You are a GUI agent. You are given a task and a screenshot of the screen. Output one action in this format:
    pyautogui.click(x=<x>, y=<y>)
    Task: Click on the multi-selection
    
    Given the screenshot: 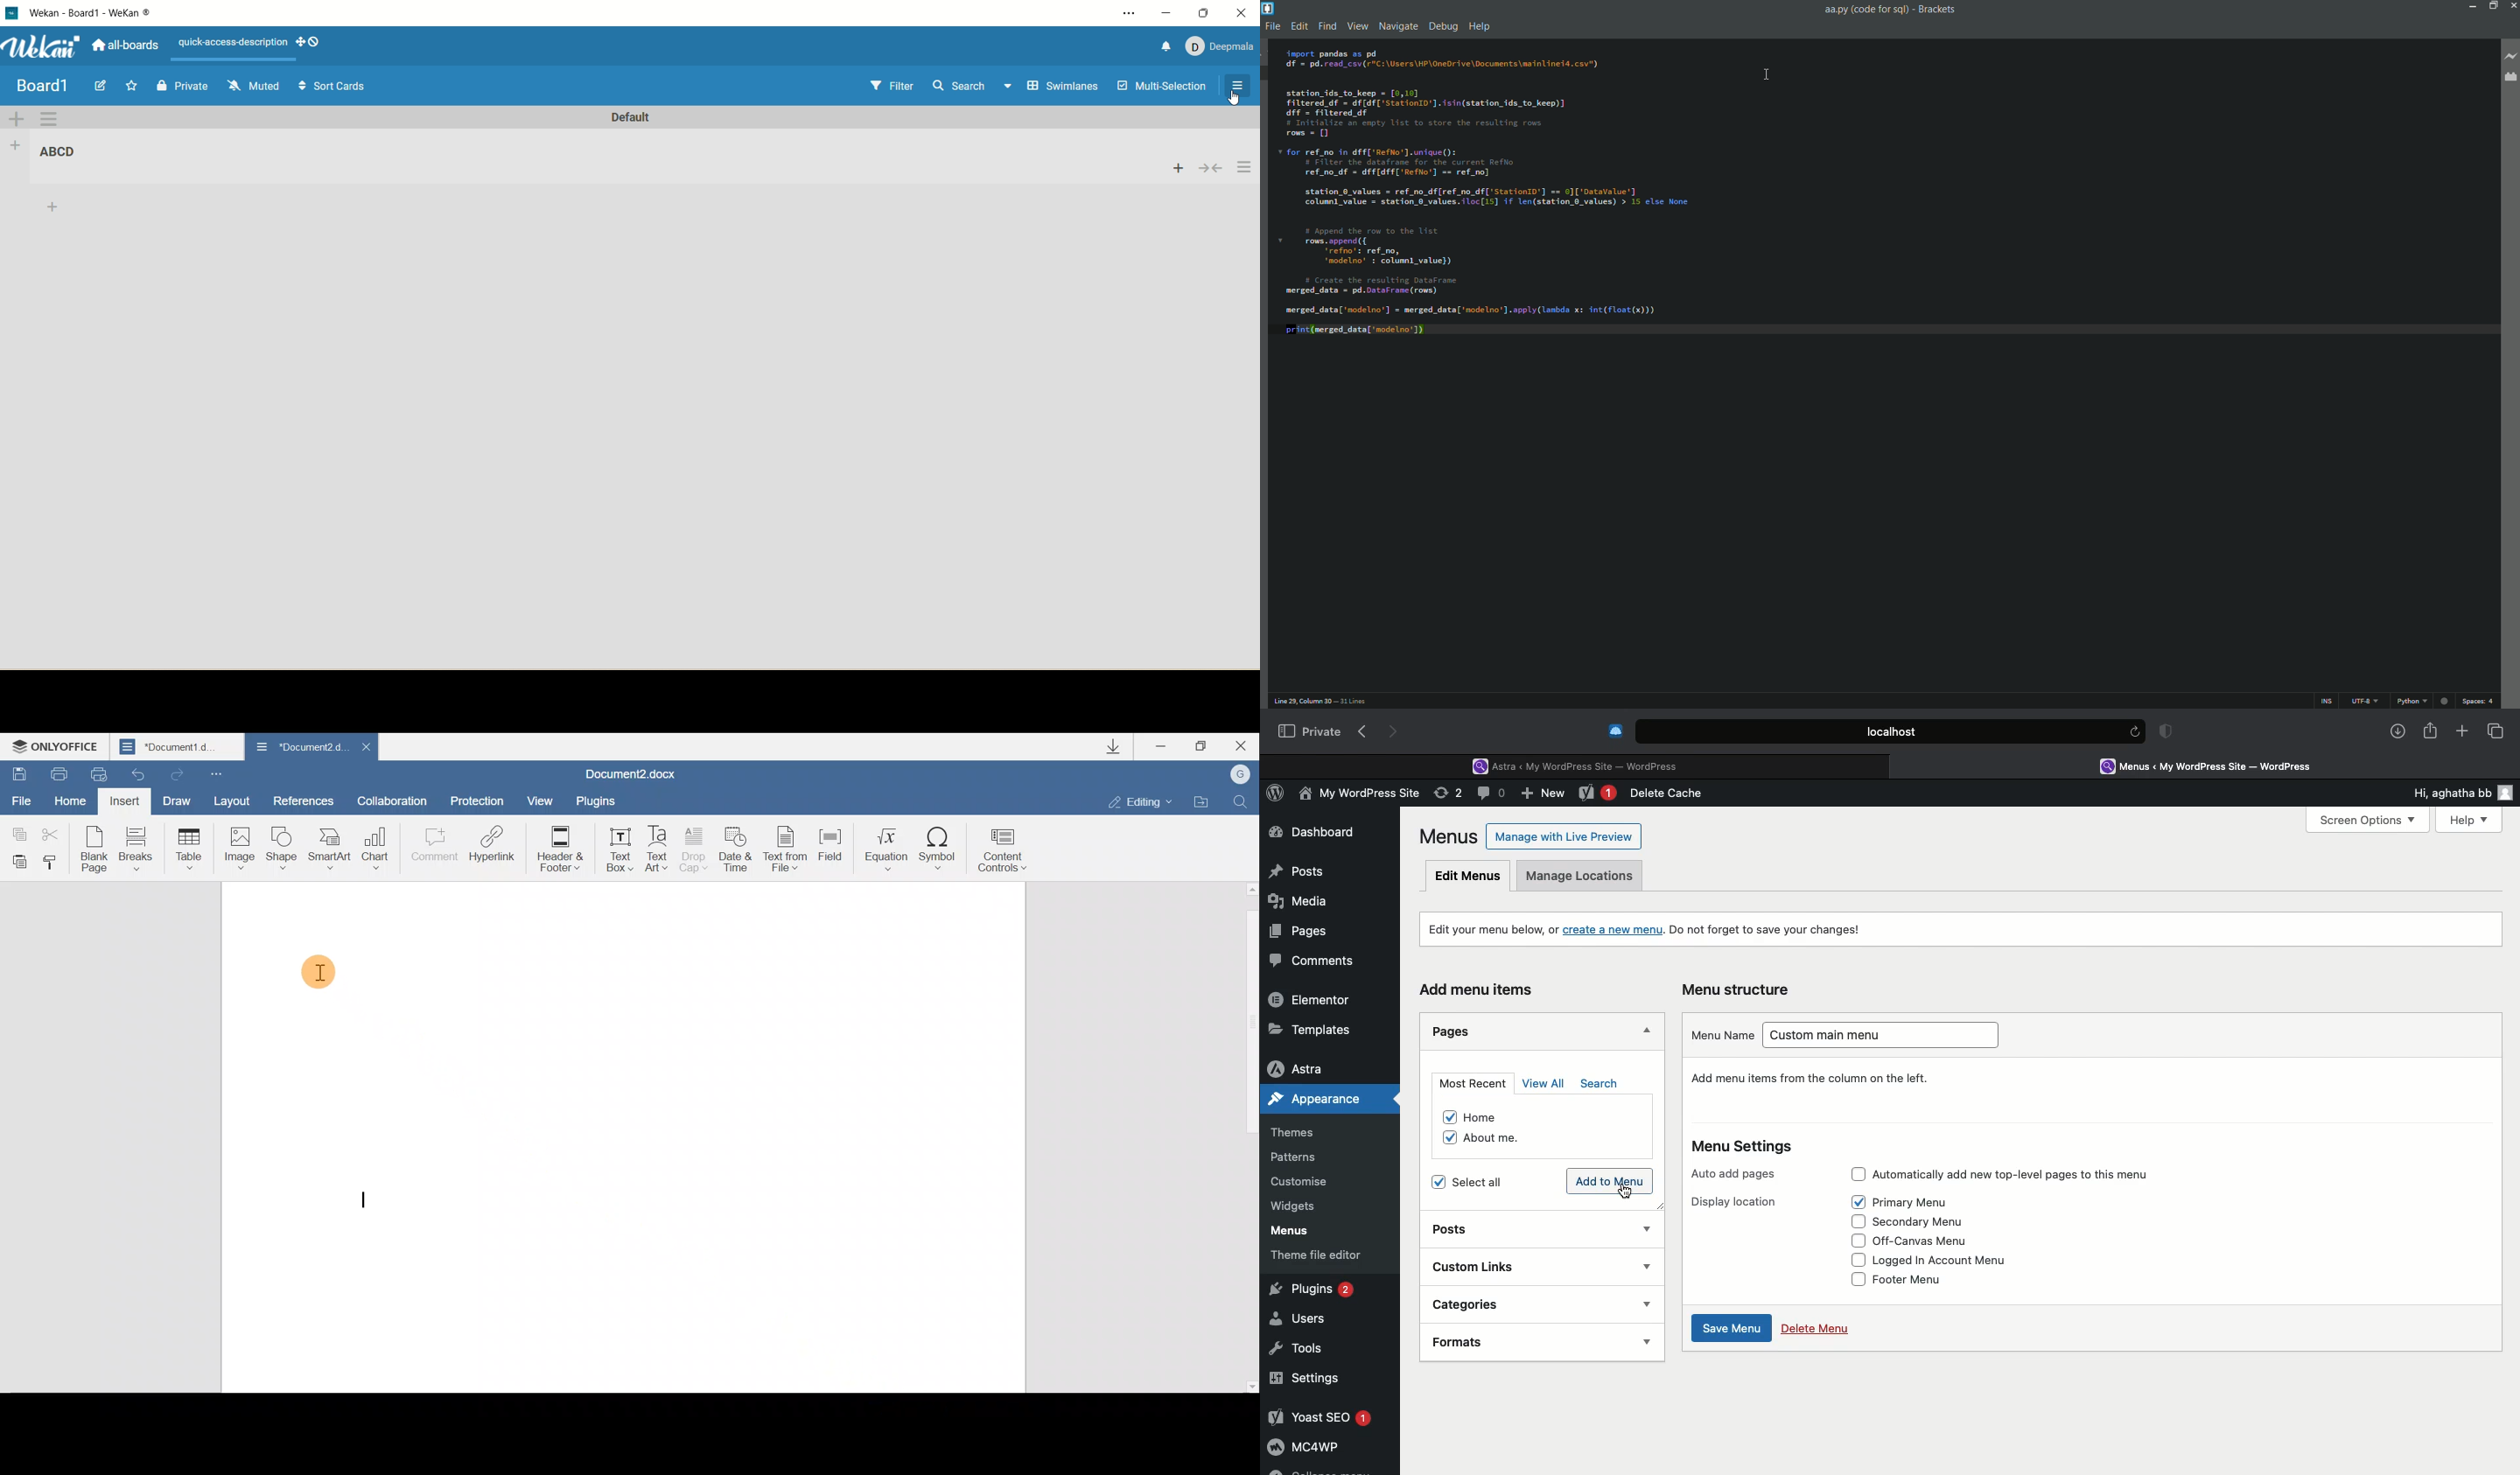 What is the action you would take?
    pyautogui.click(x=1164, y=86)
    